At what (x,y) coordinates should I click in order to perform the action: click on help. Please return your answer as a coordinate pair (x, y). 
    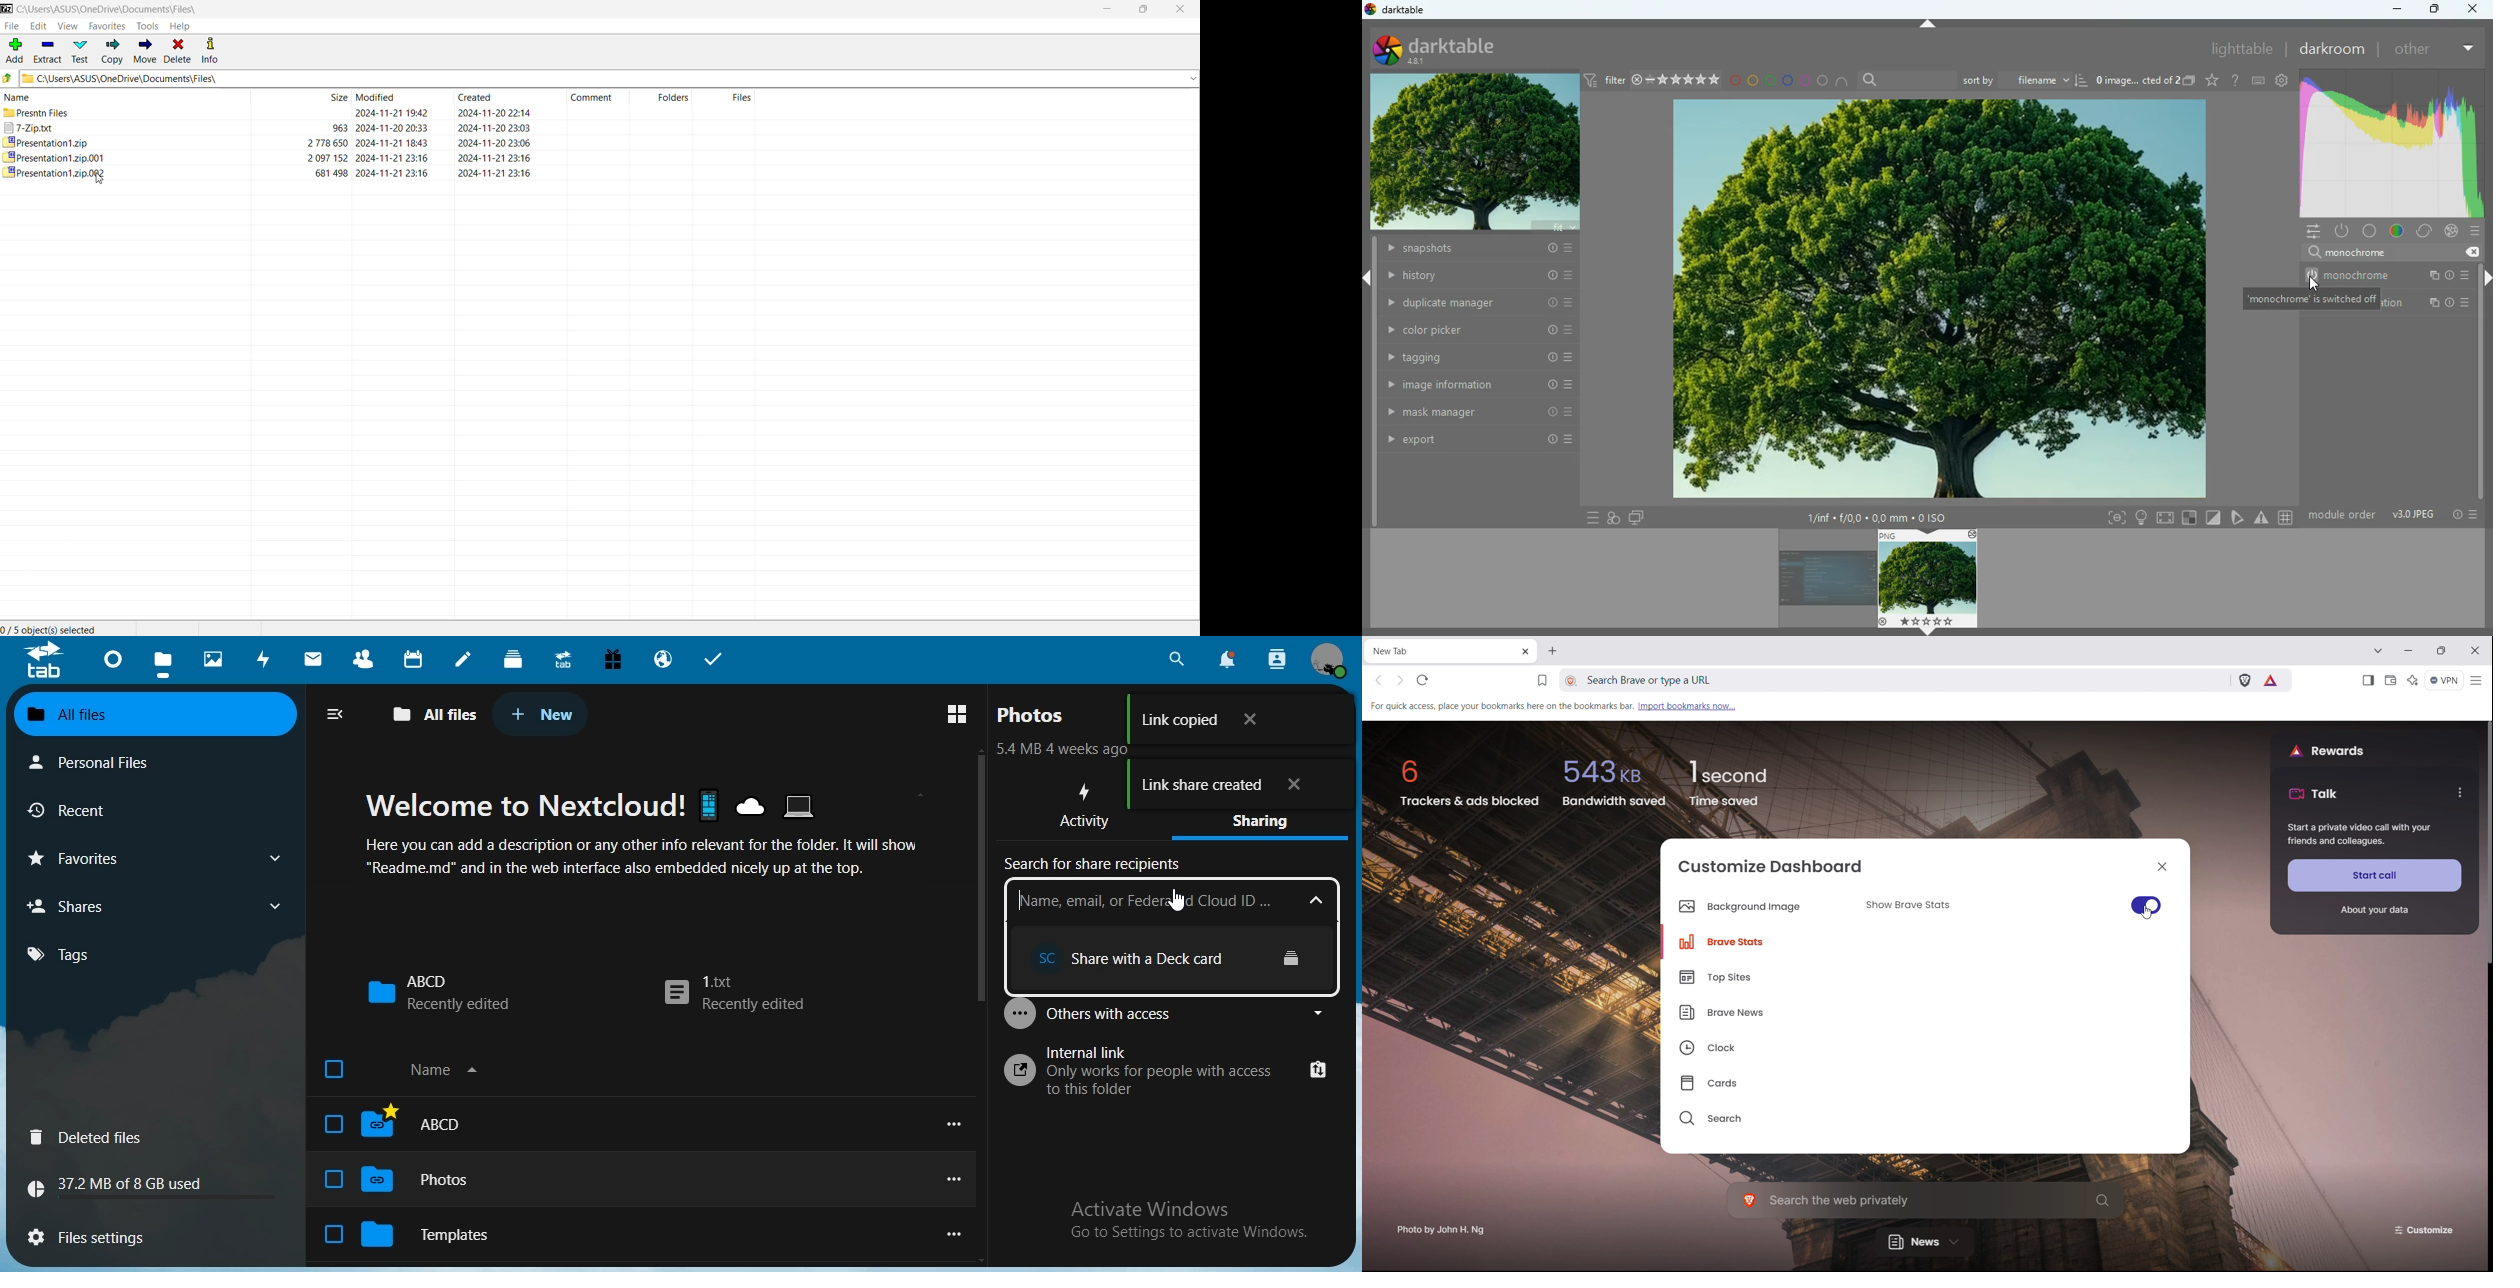
    Looking at the image, I should click on (2236, 80).